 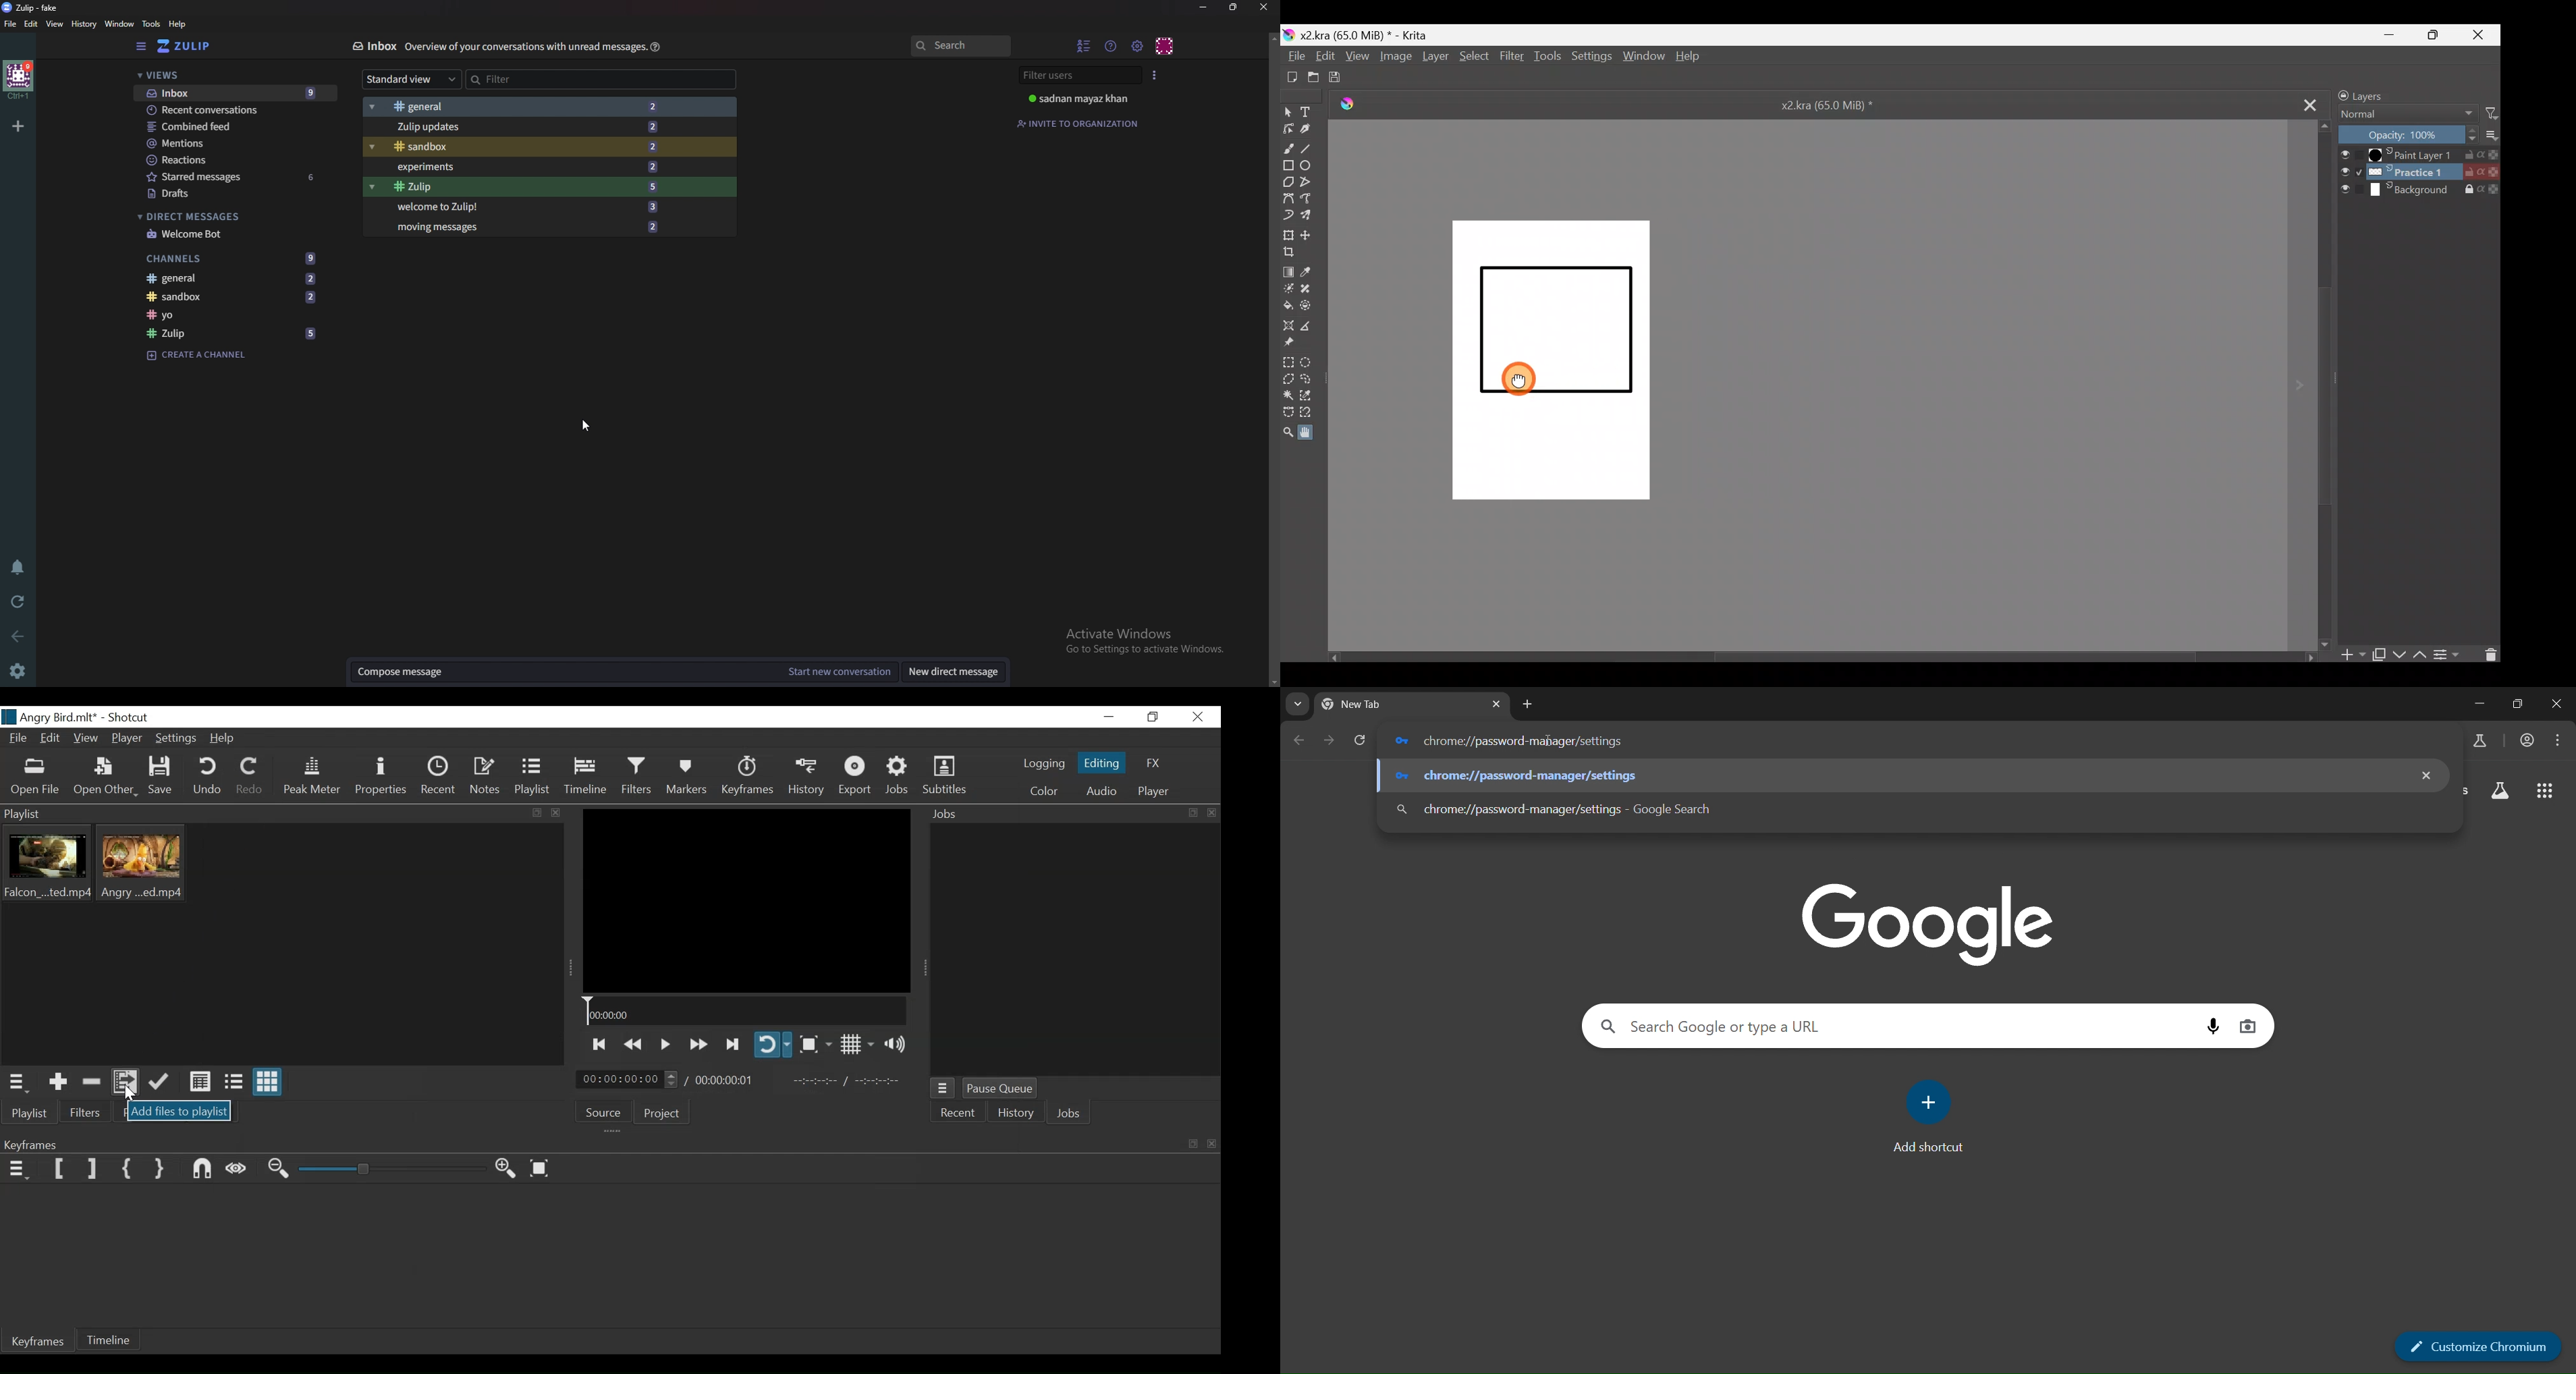 What do you see at coordinates (2419, 156) in the screenshot?
I see `Paint Layer 1` at bounding box center [2419, 156].